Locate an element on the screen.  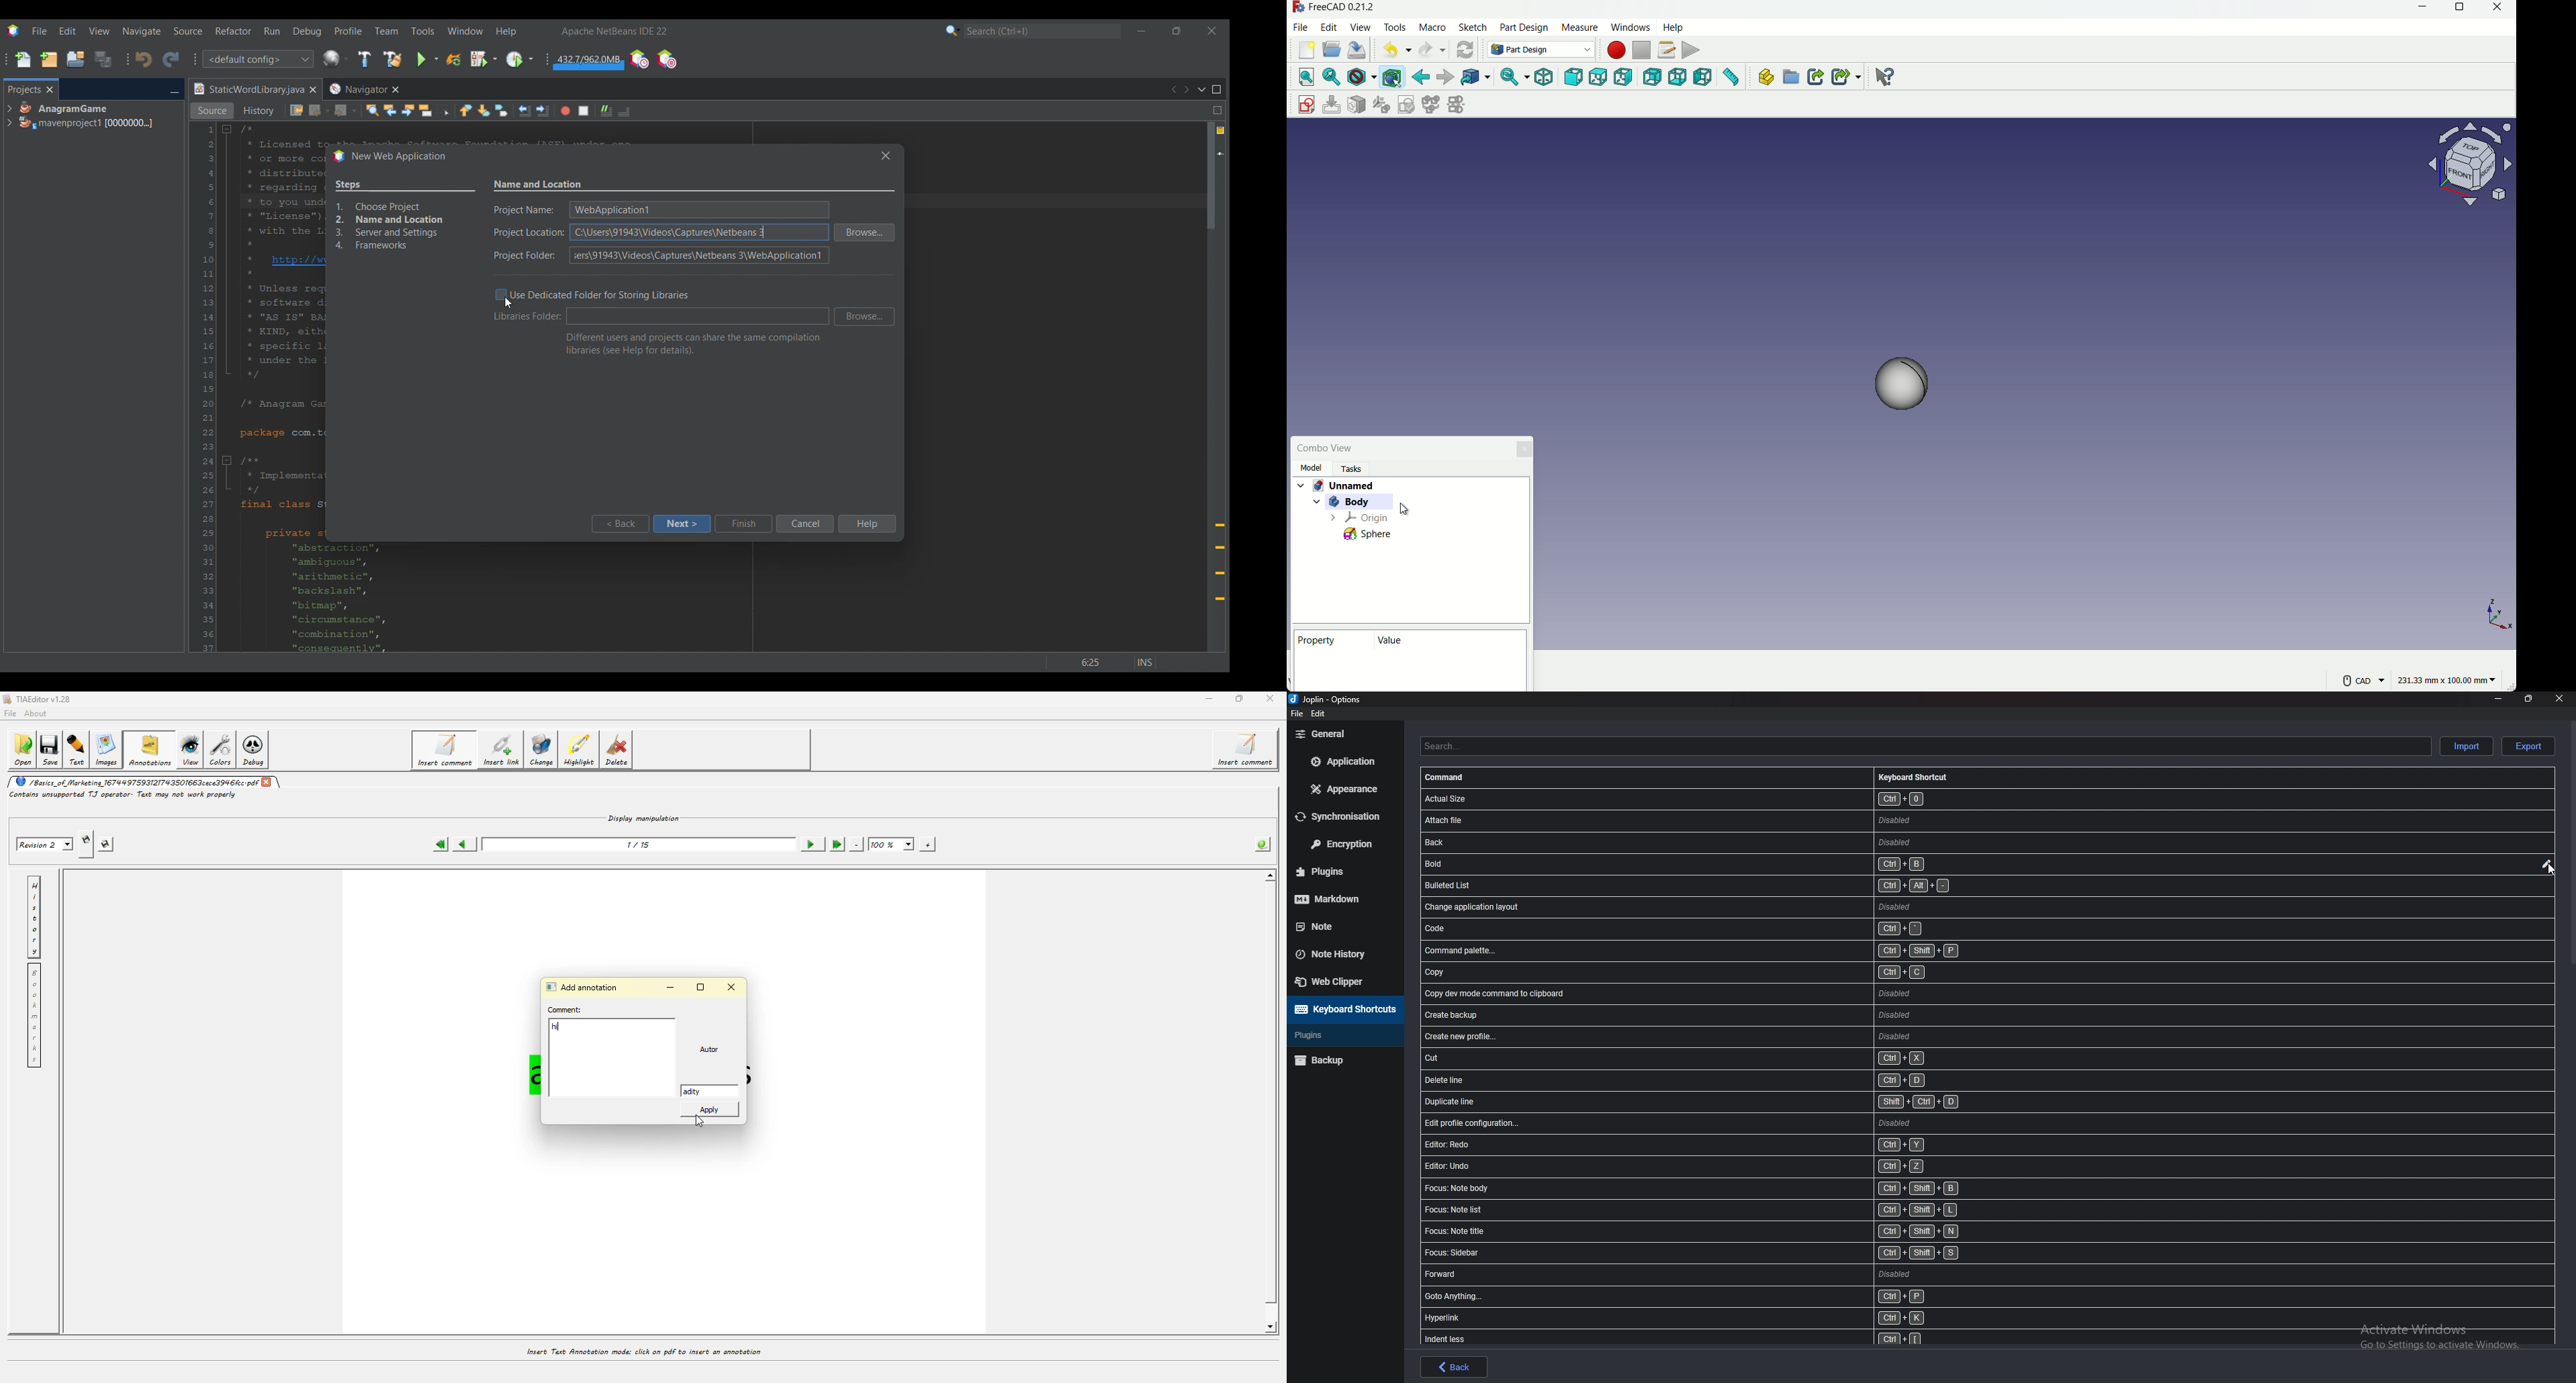
shortcut is located at coordinates (1690, 800).